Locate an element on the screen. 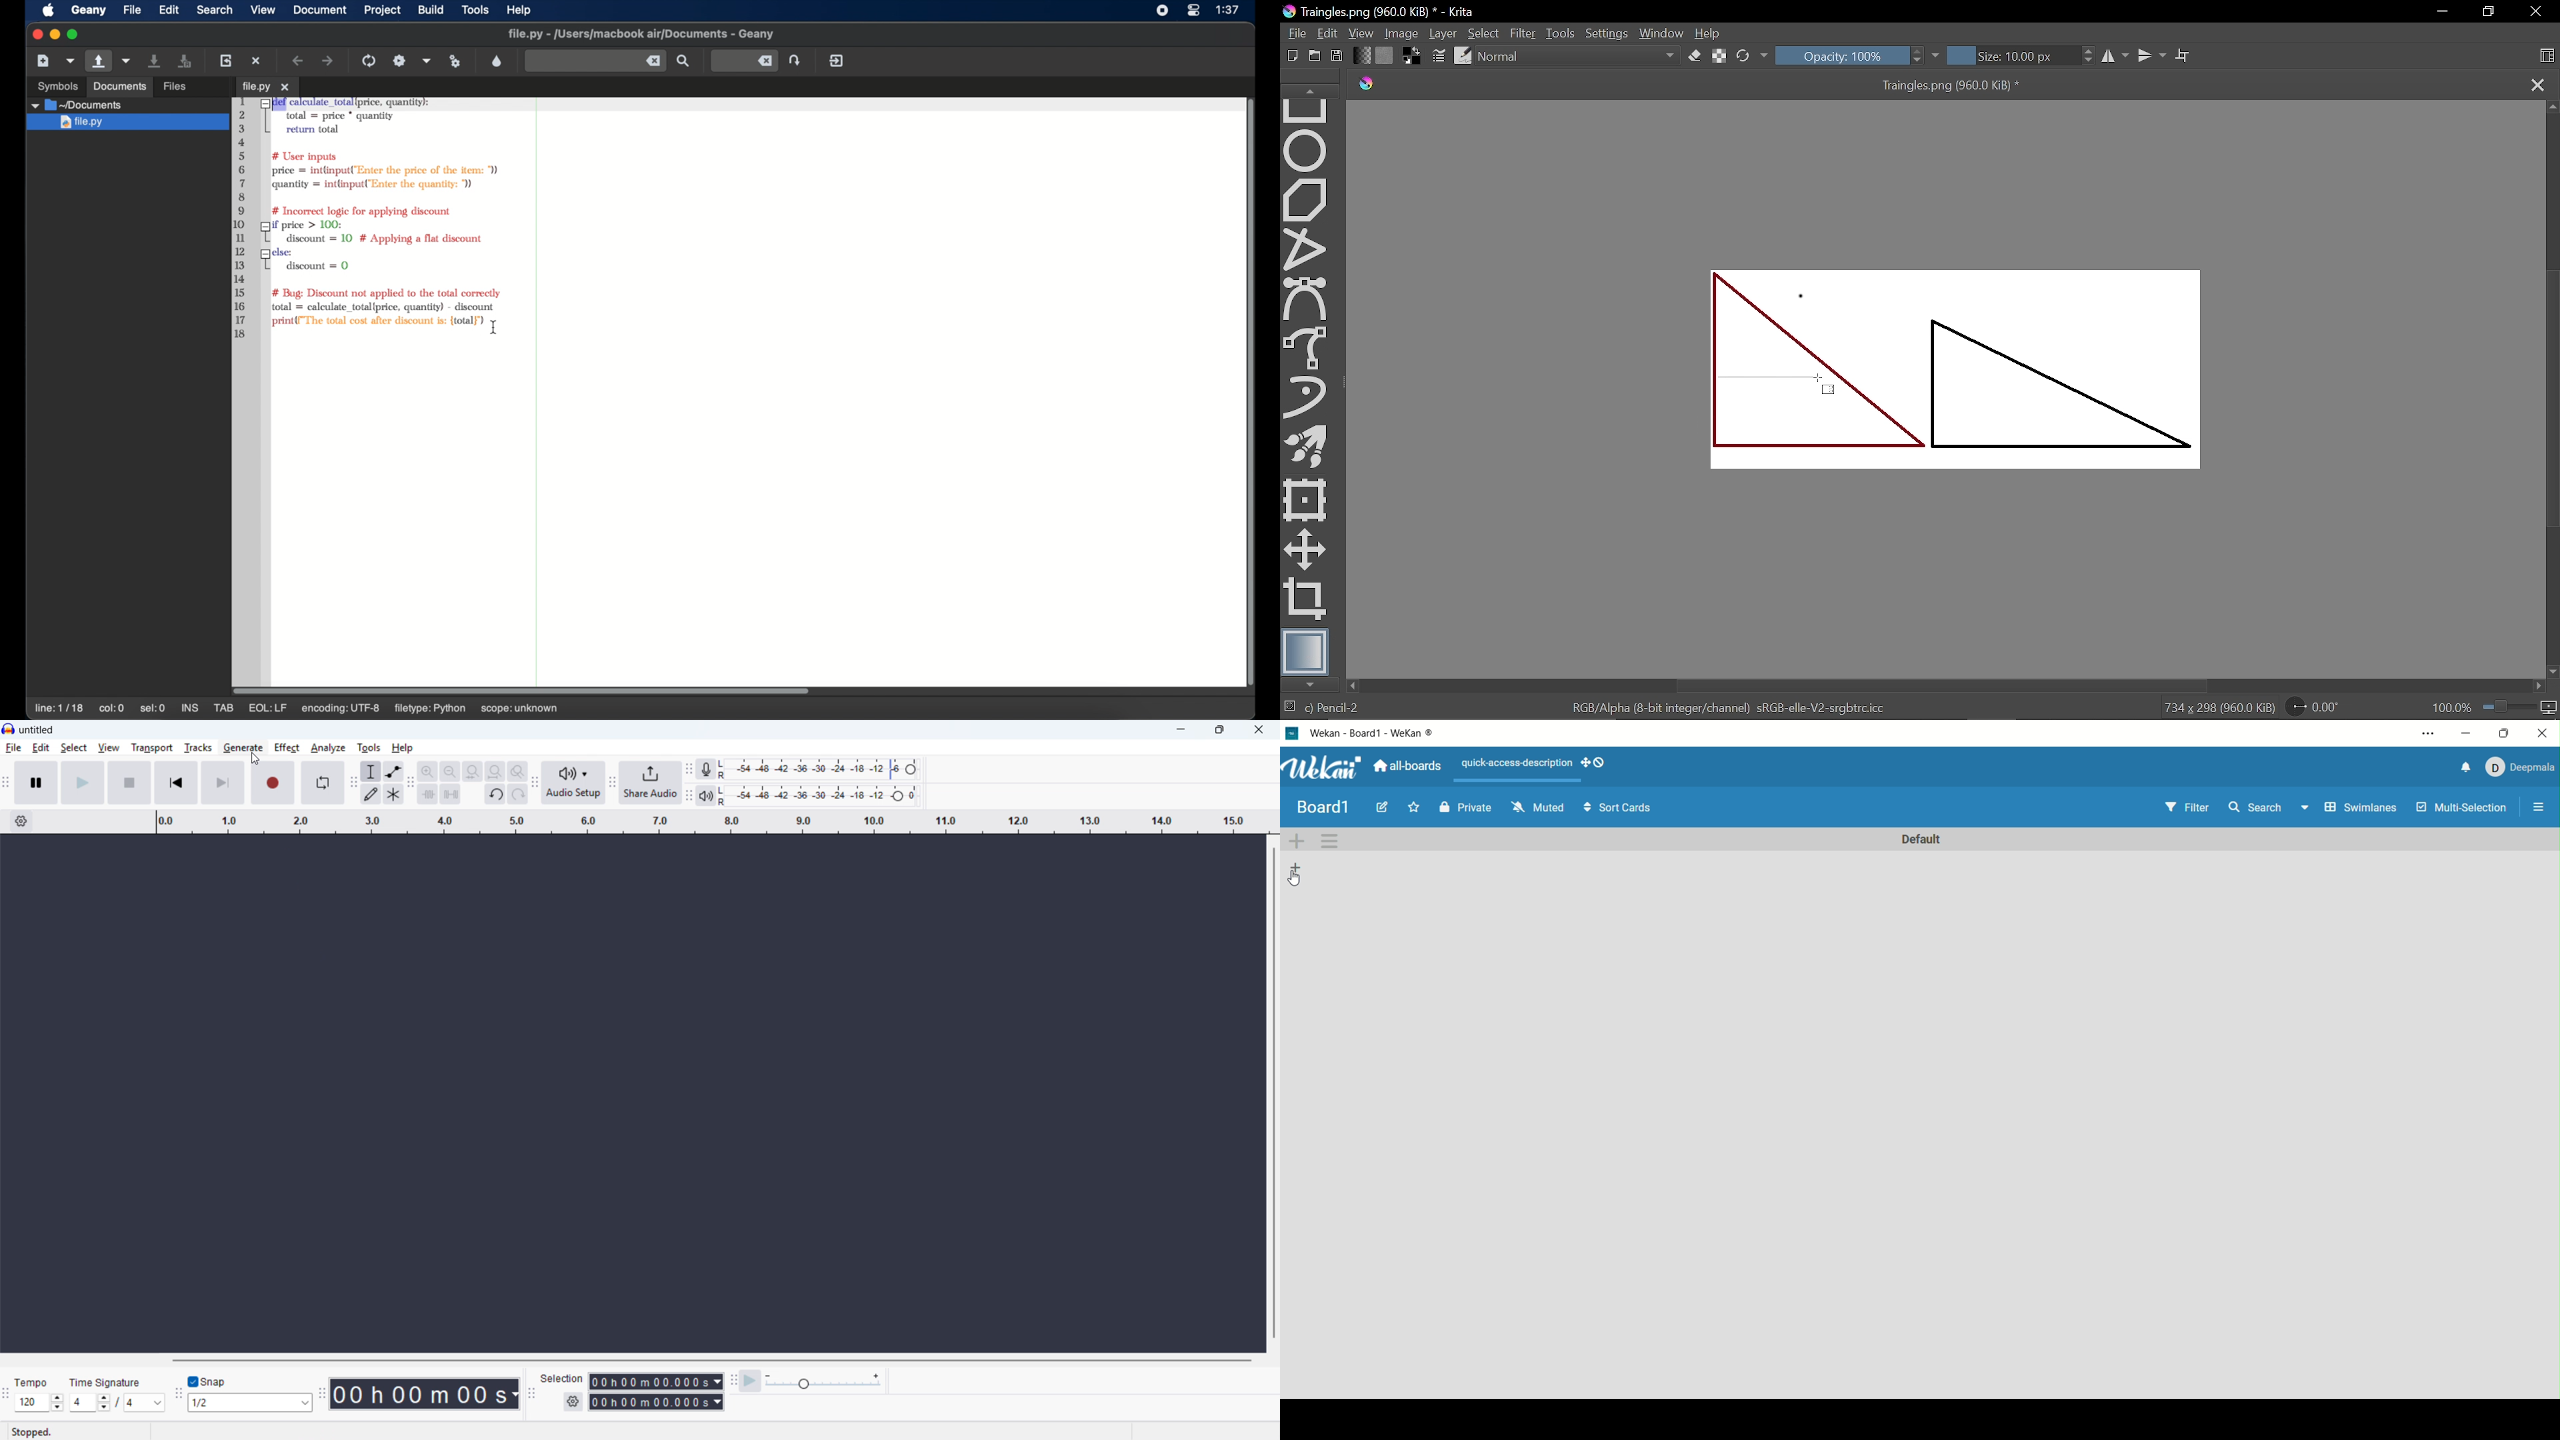 This screenshot has height=1456, width=2576. sort cards is located at coordinates (1619, 807).